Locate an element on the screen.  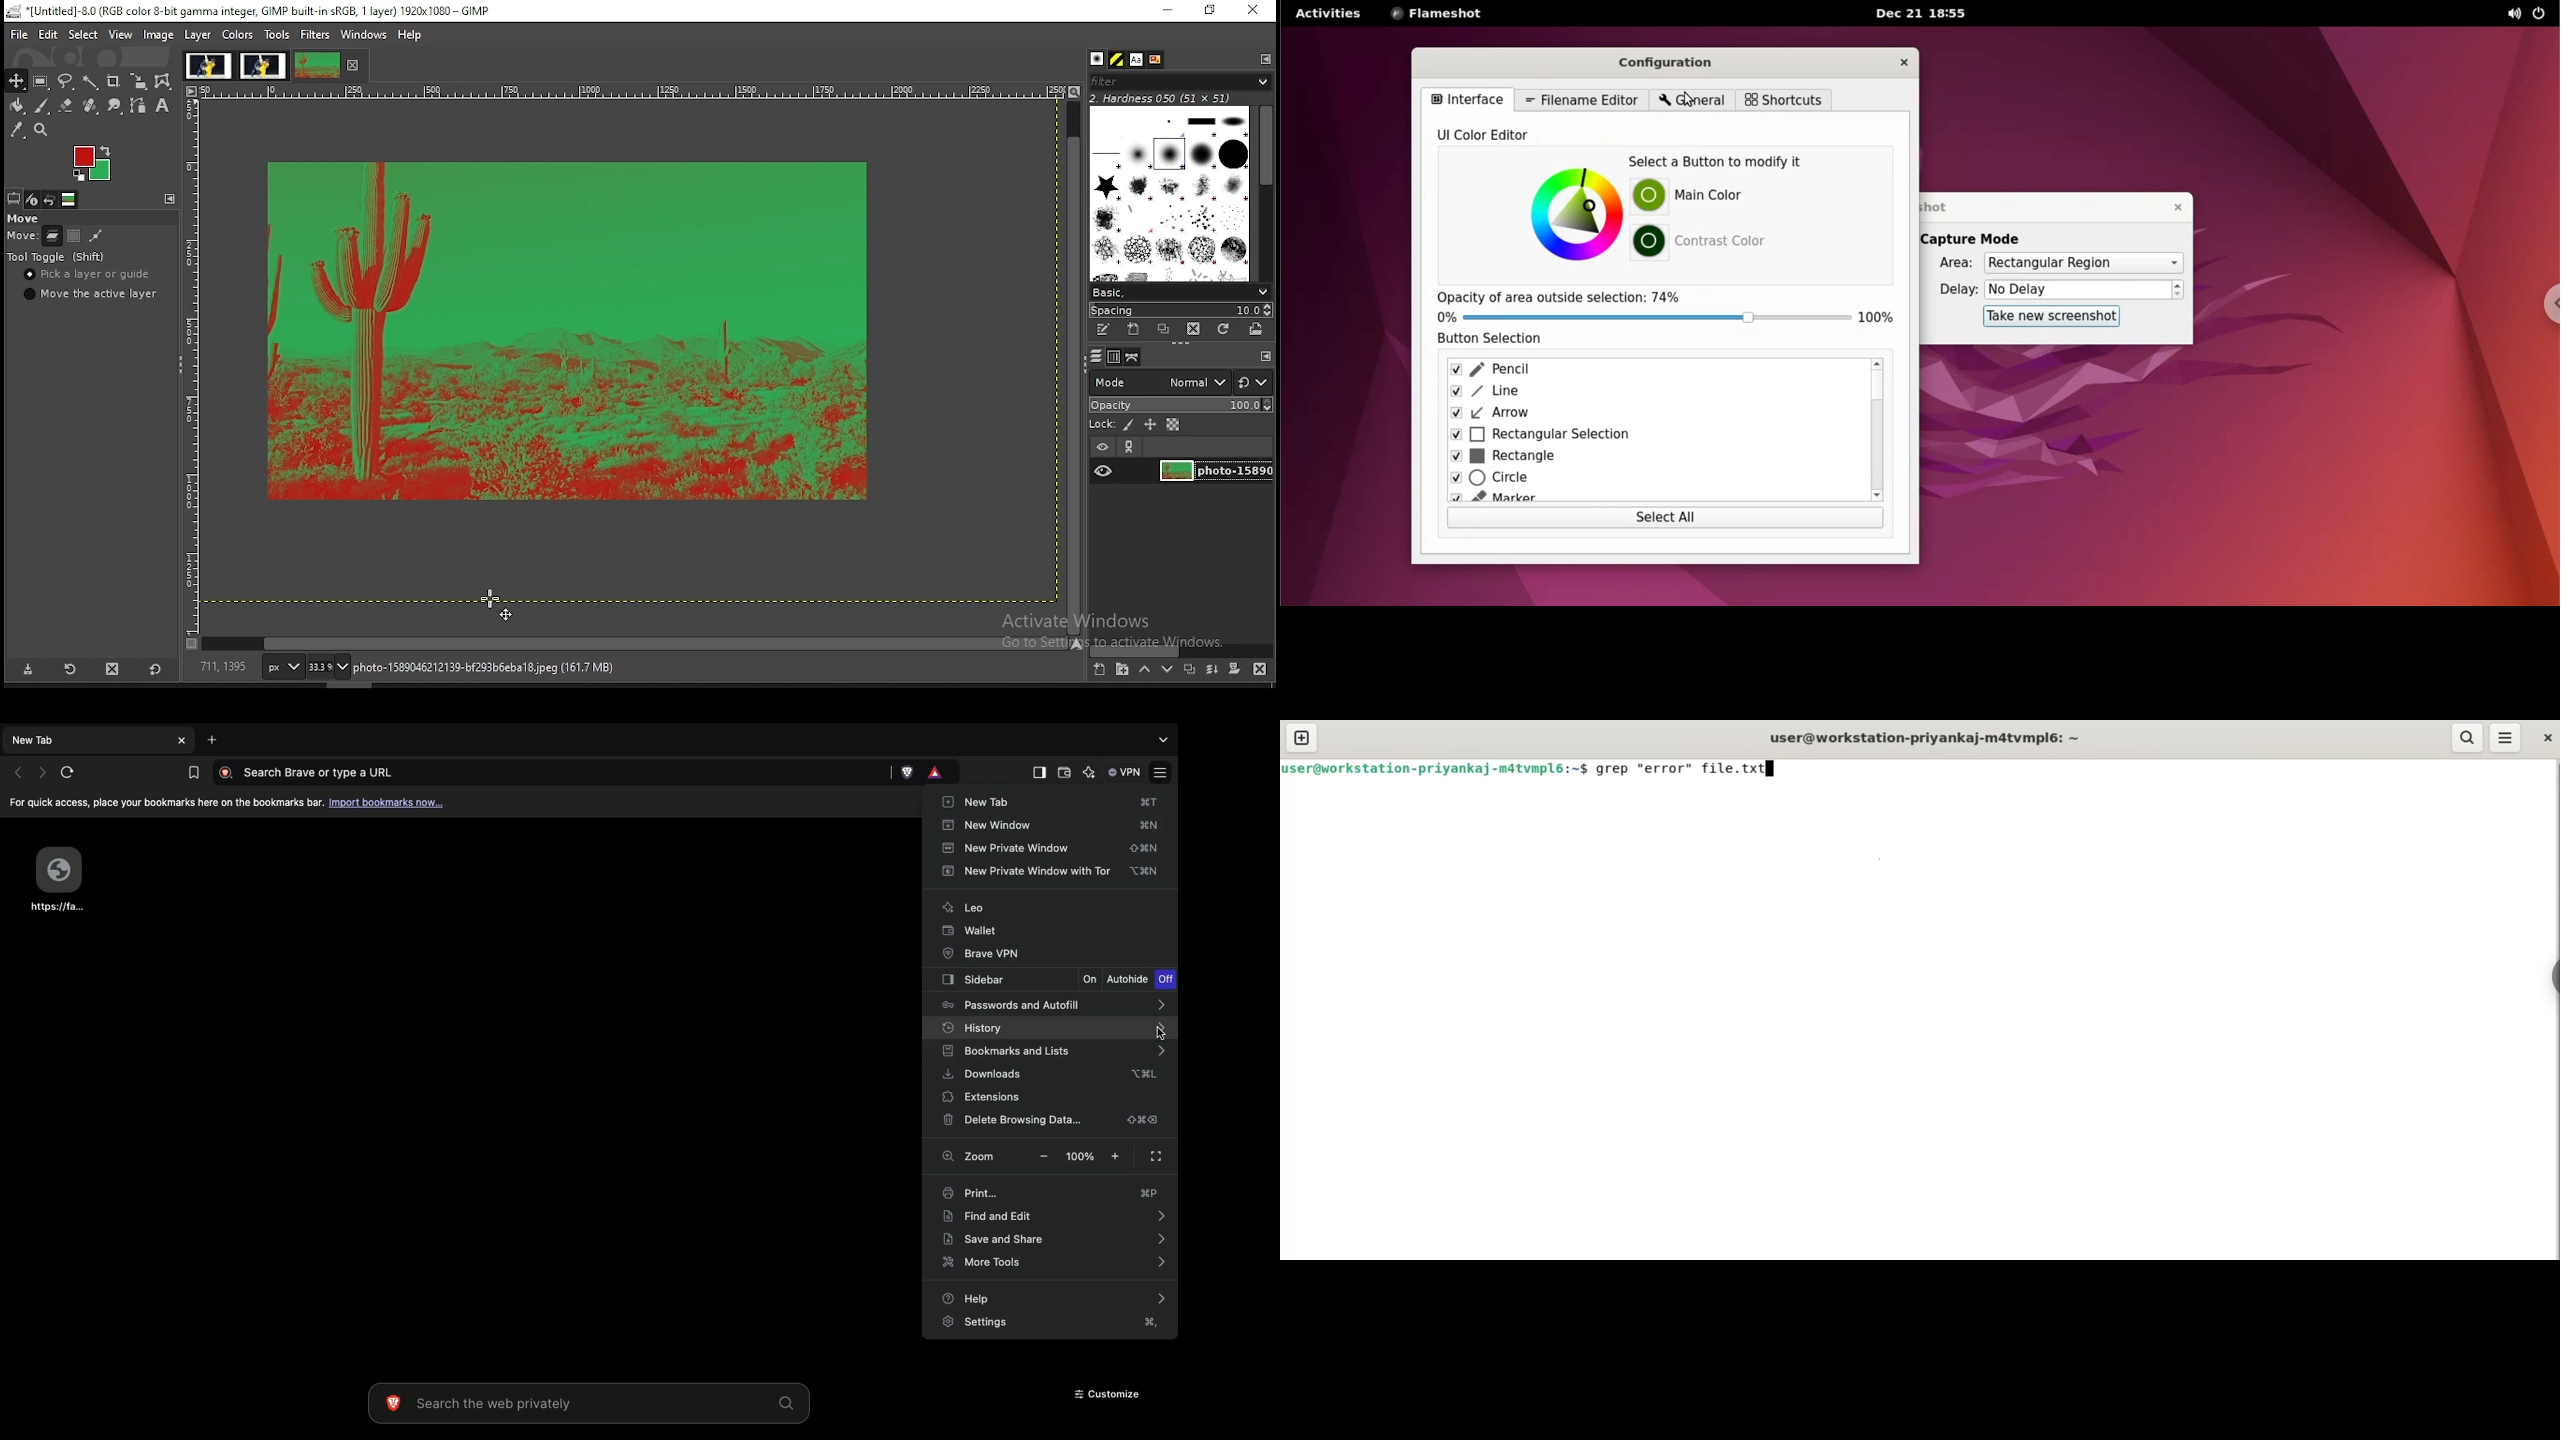
New tab is located at coordinates (1050, 802).